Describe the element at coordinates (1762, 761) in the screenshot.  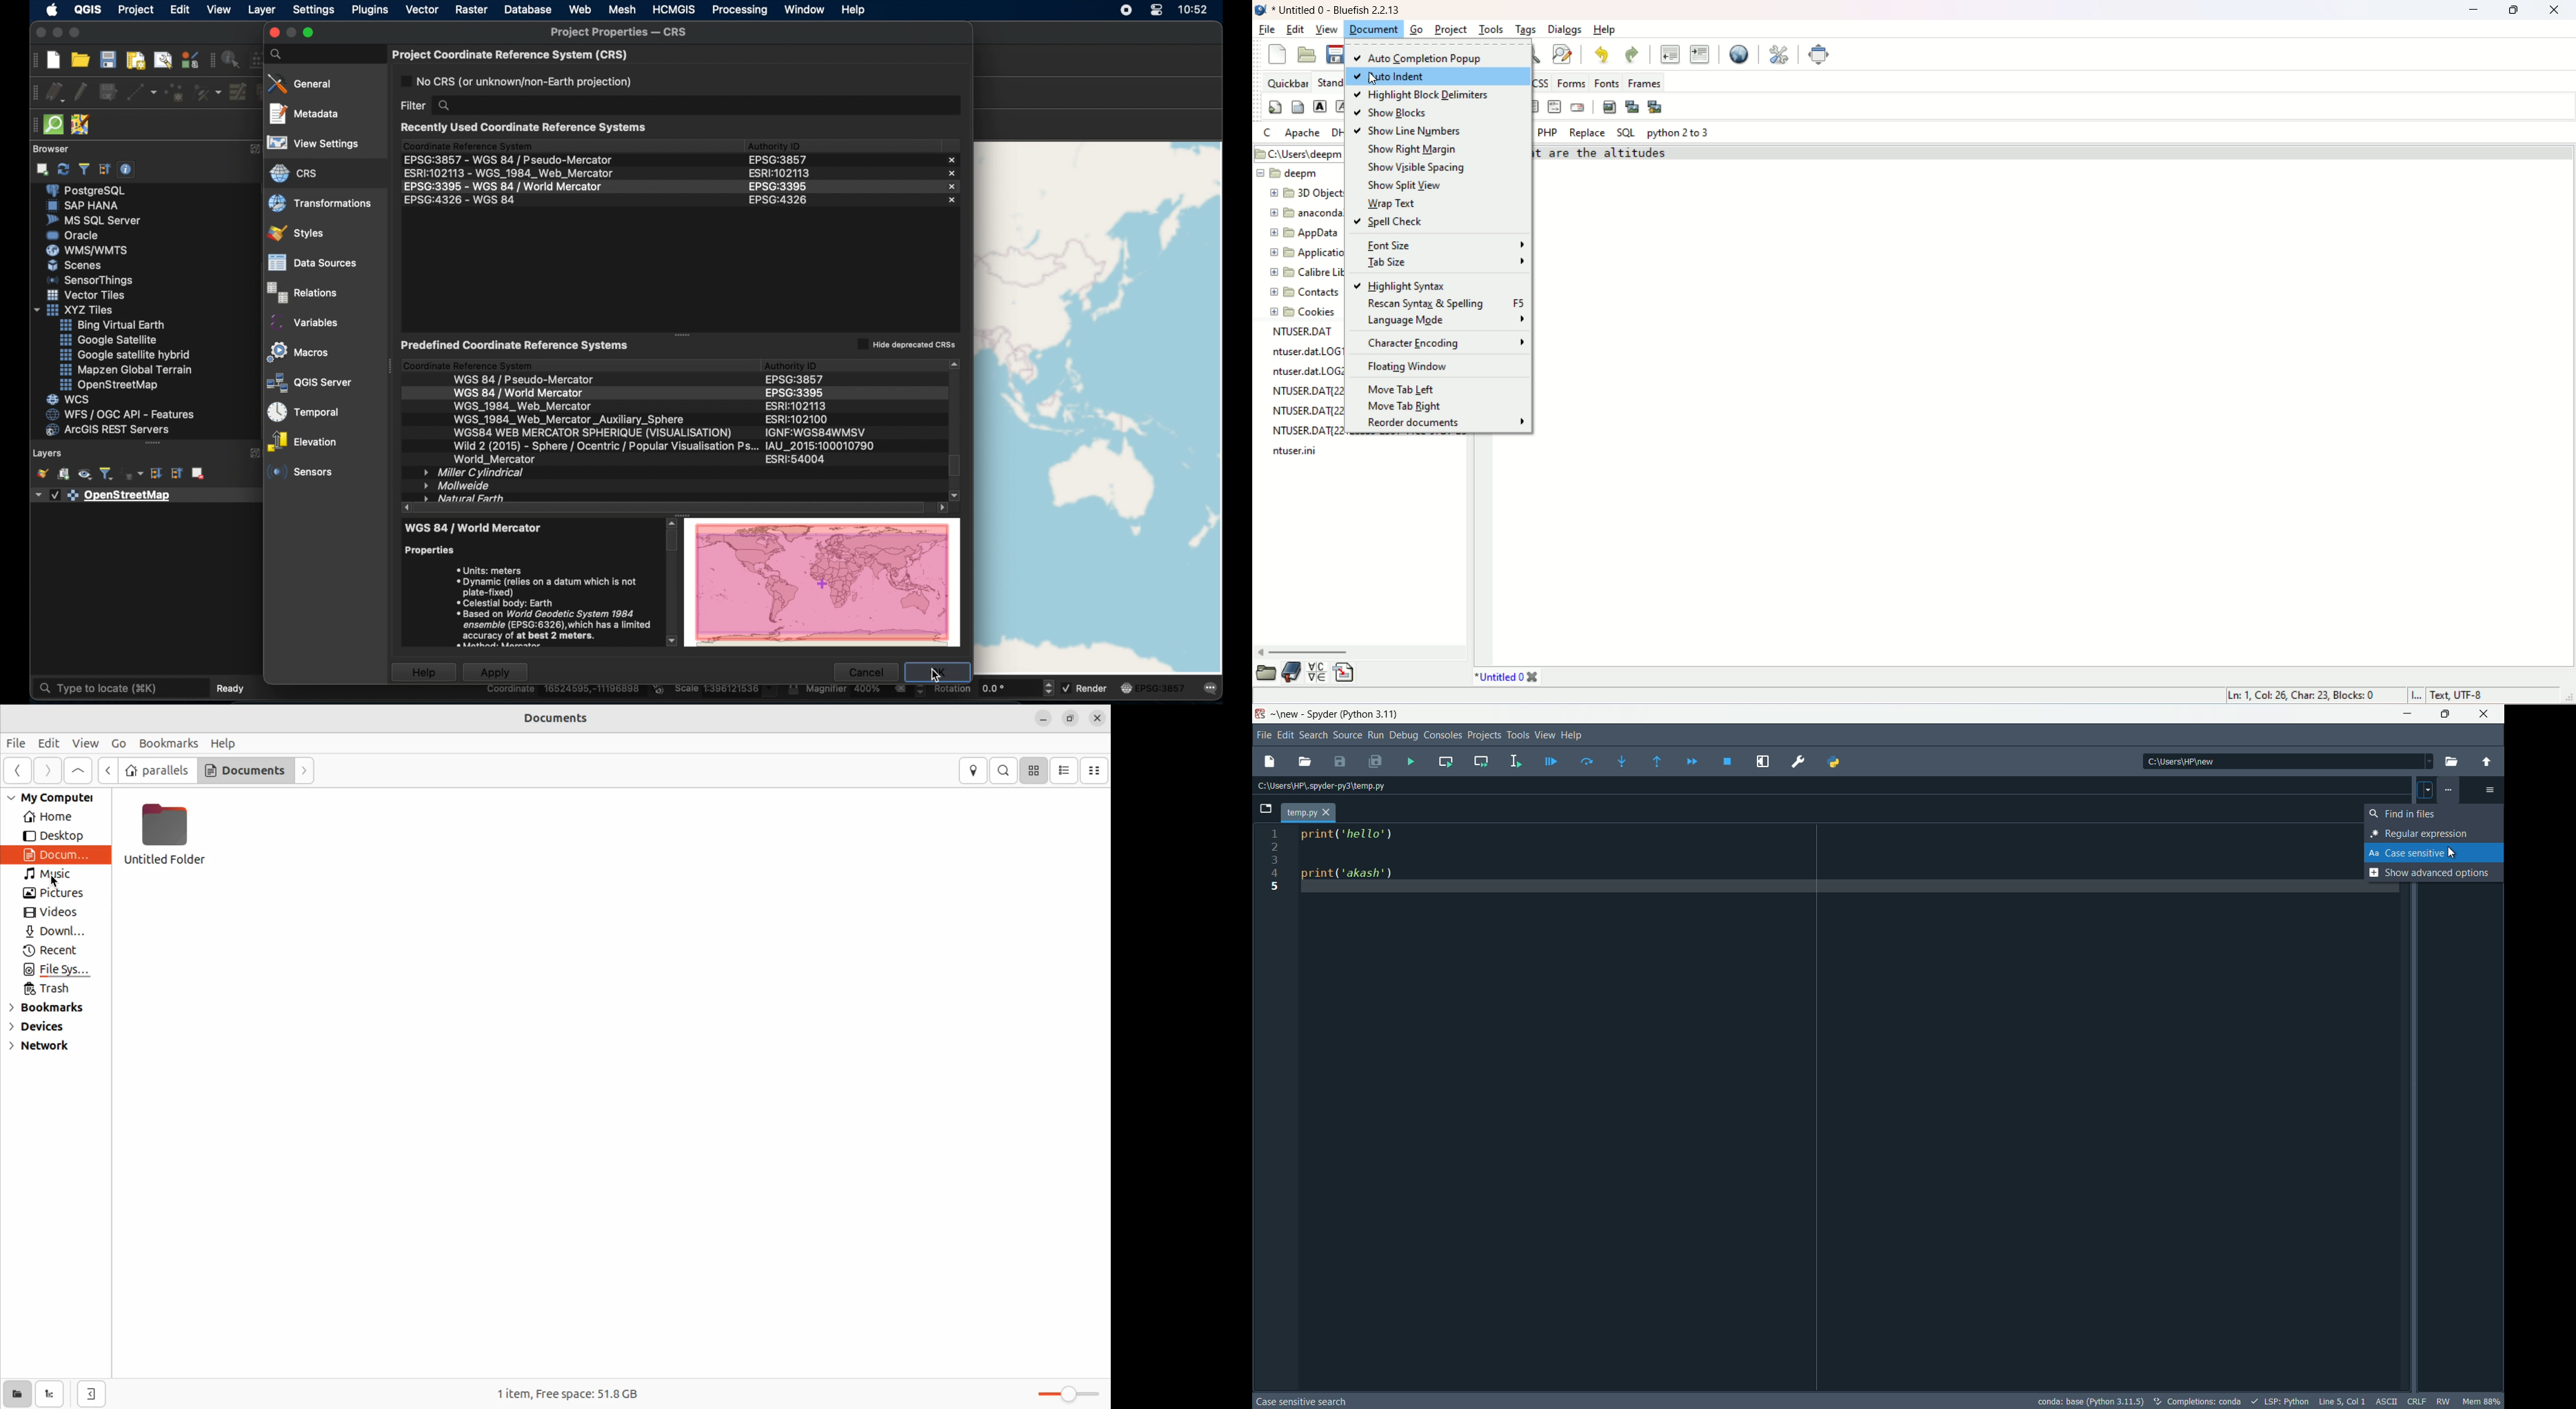
I see `maximize current pane` at that location.